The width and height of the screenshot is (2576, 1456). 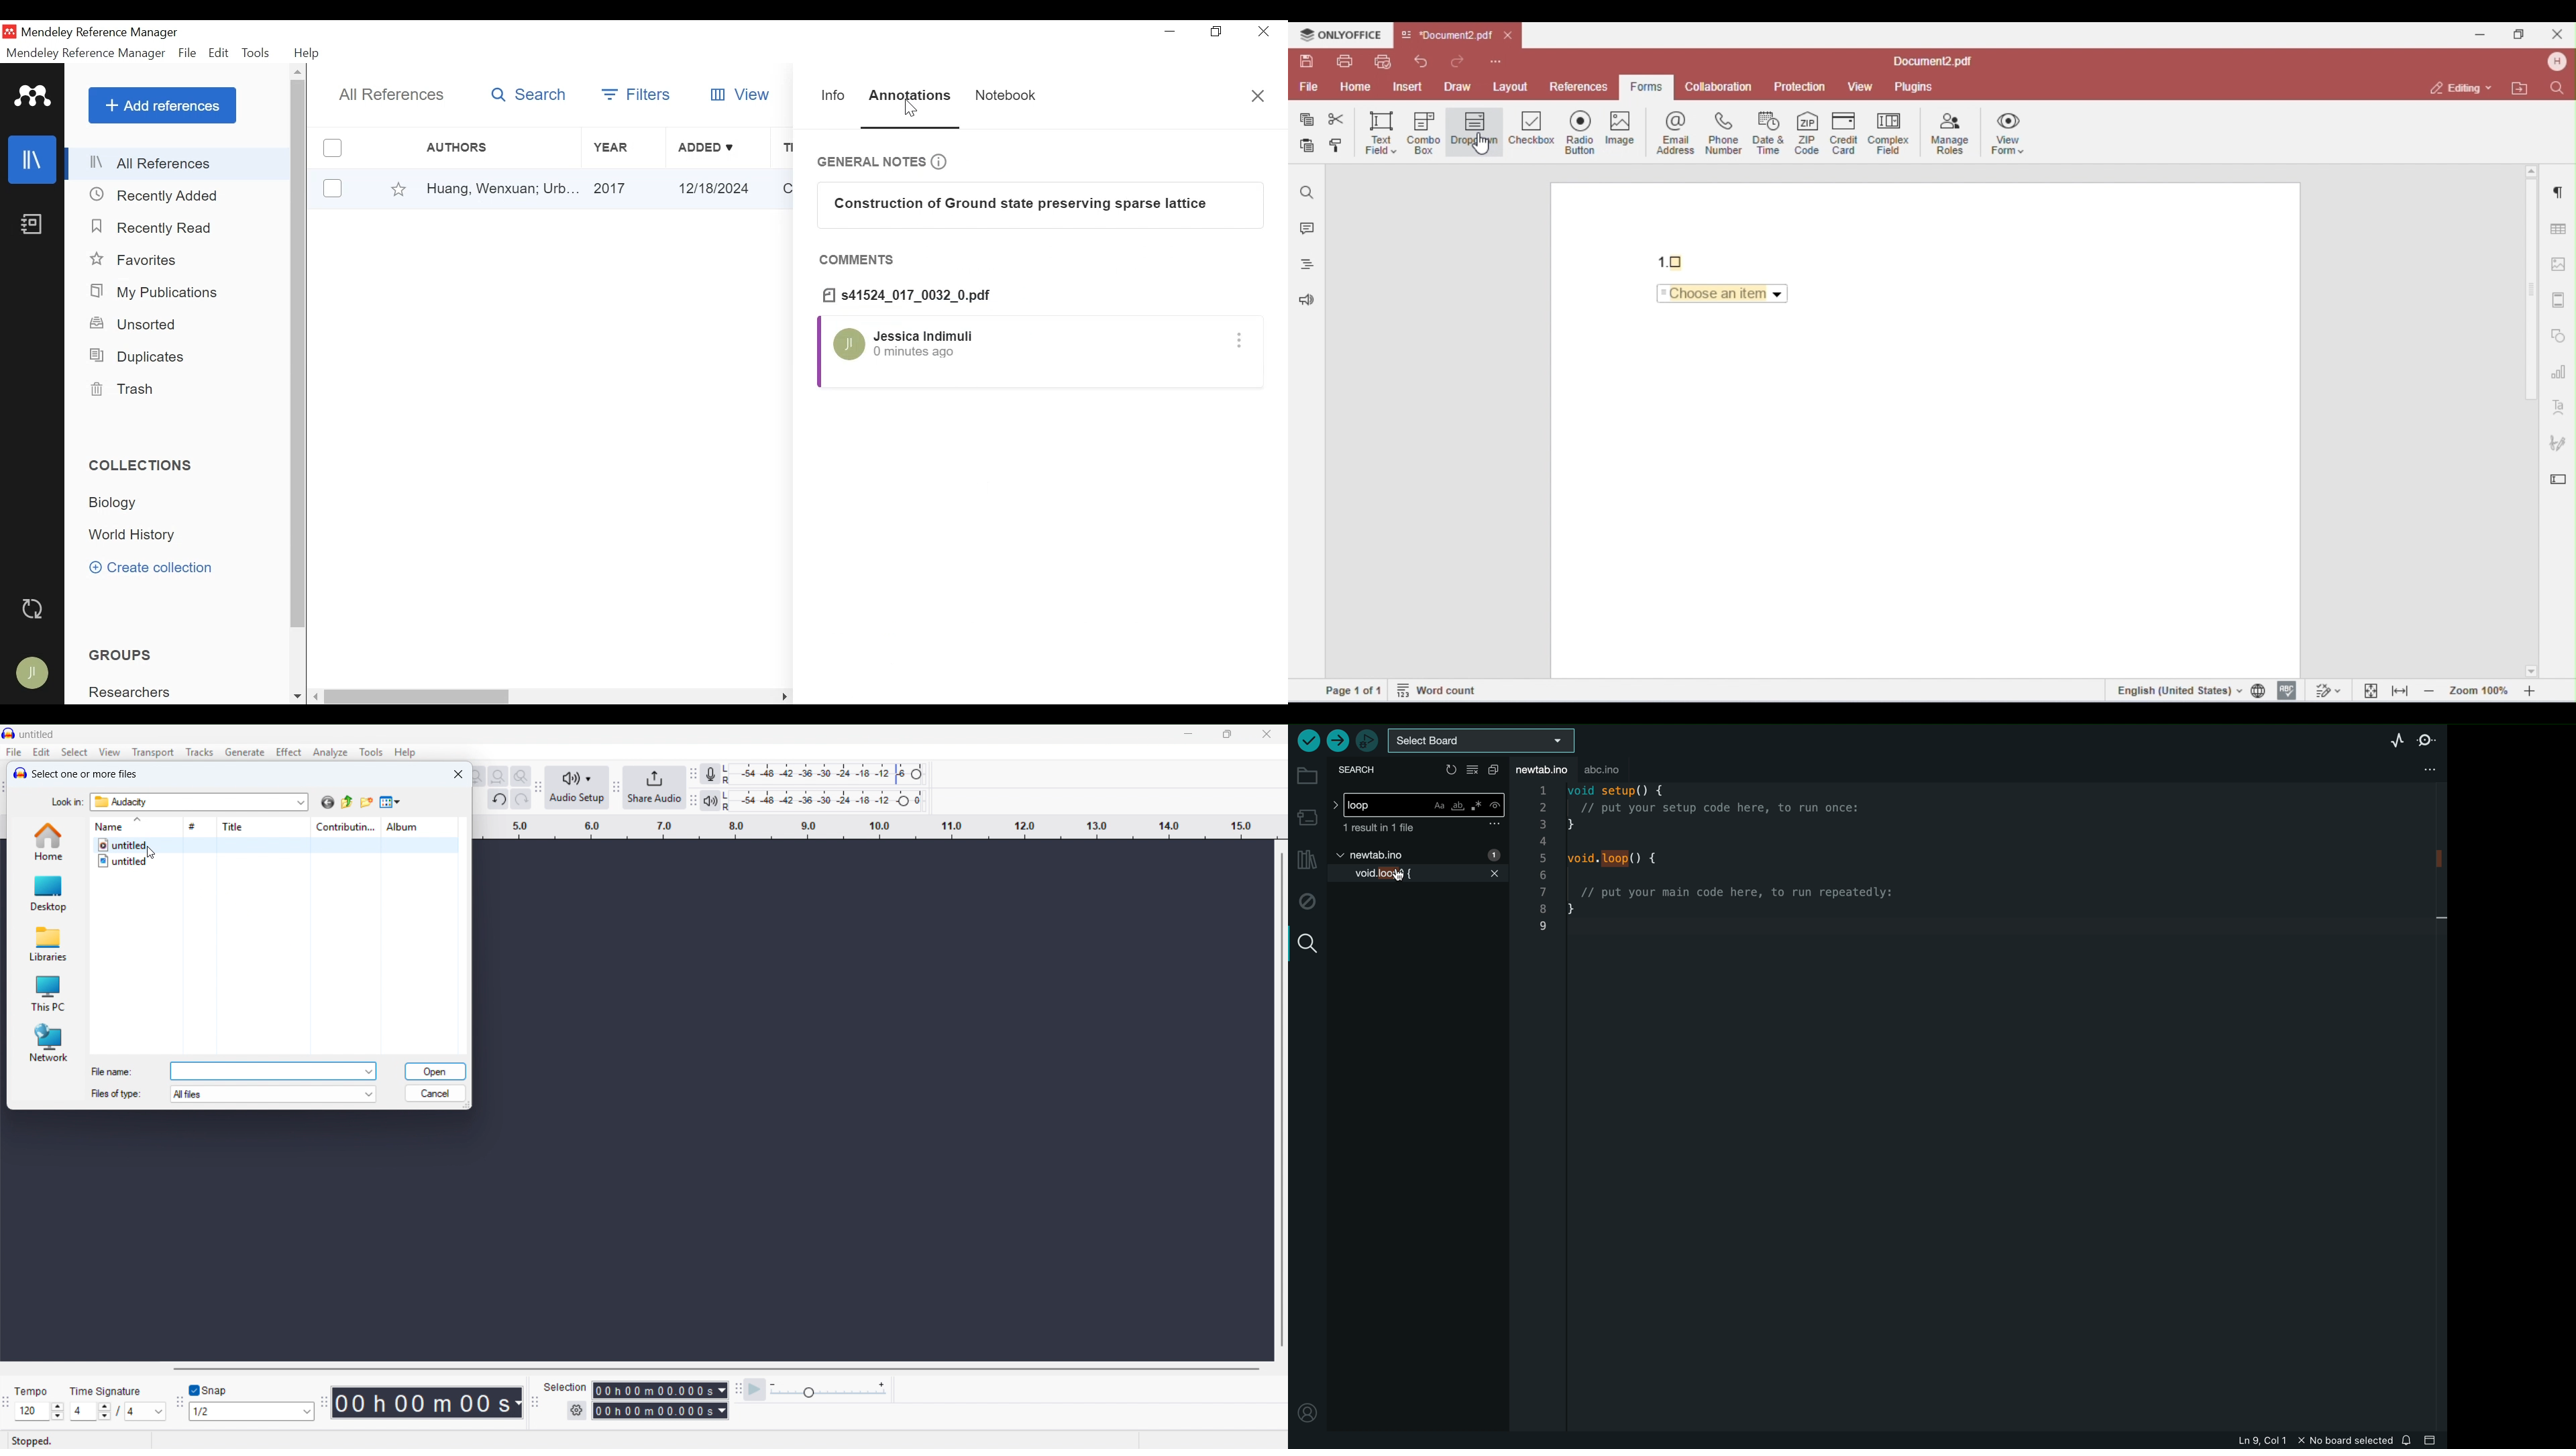 I want to click on (un)Select All, so click(x=332, y=148).